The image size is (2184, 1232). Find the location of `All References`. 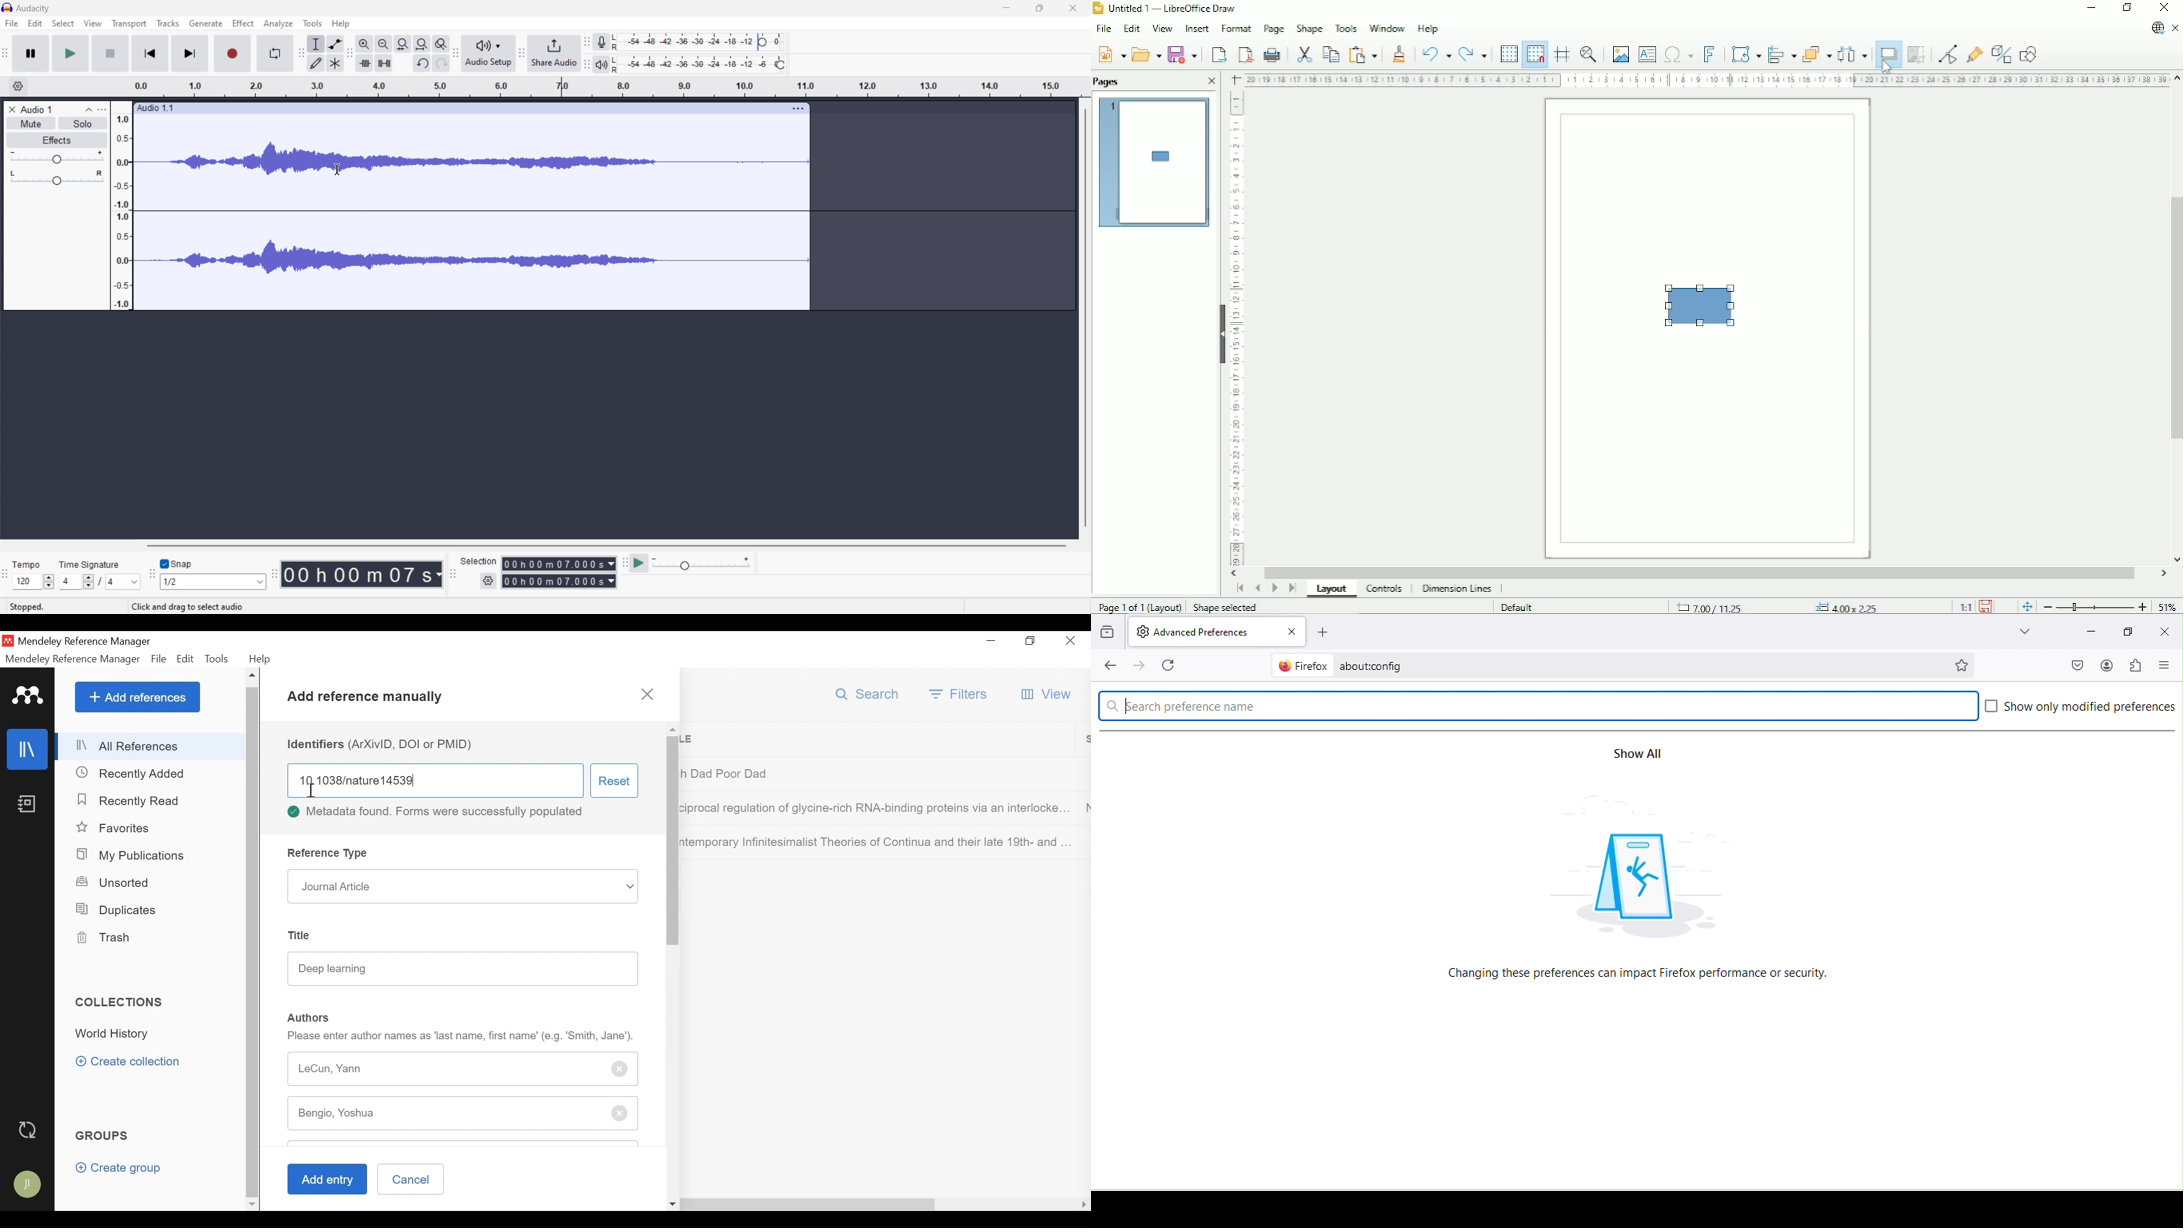

All References is located at coordinates (150, 746).